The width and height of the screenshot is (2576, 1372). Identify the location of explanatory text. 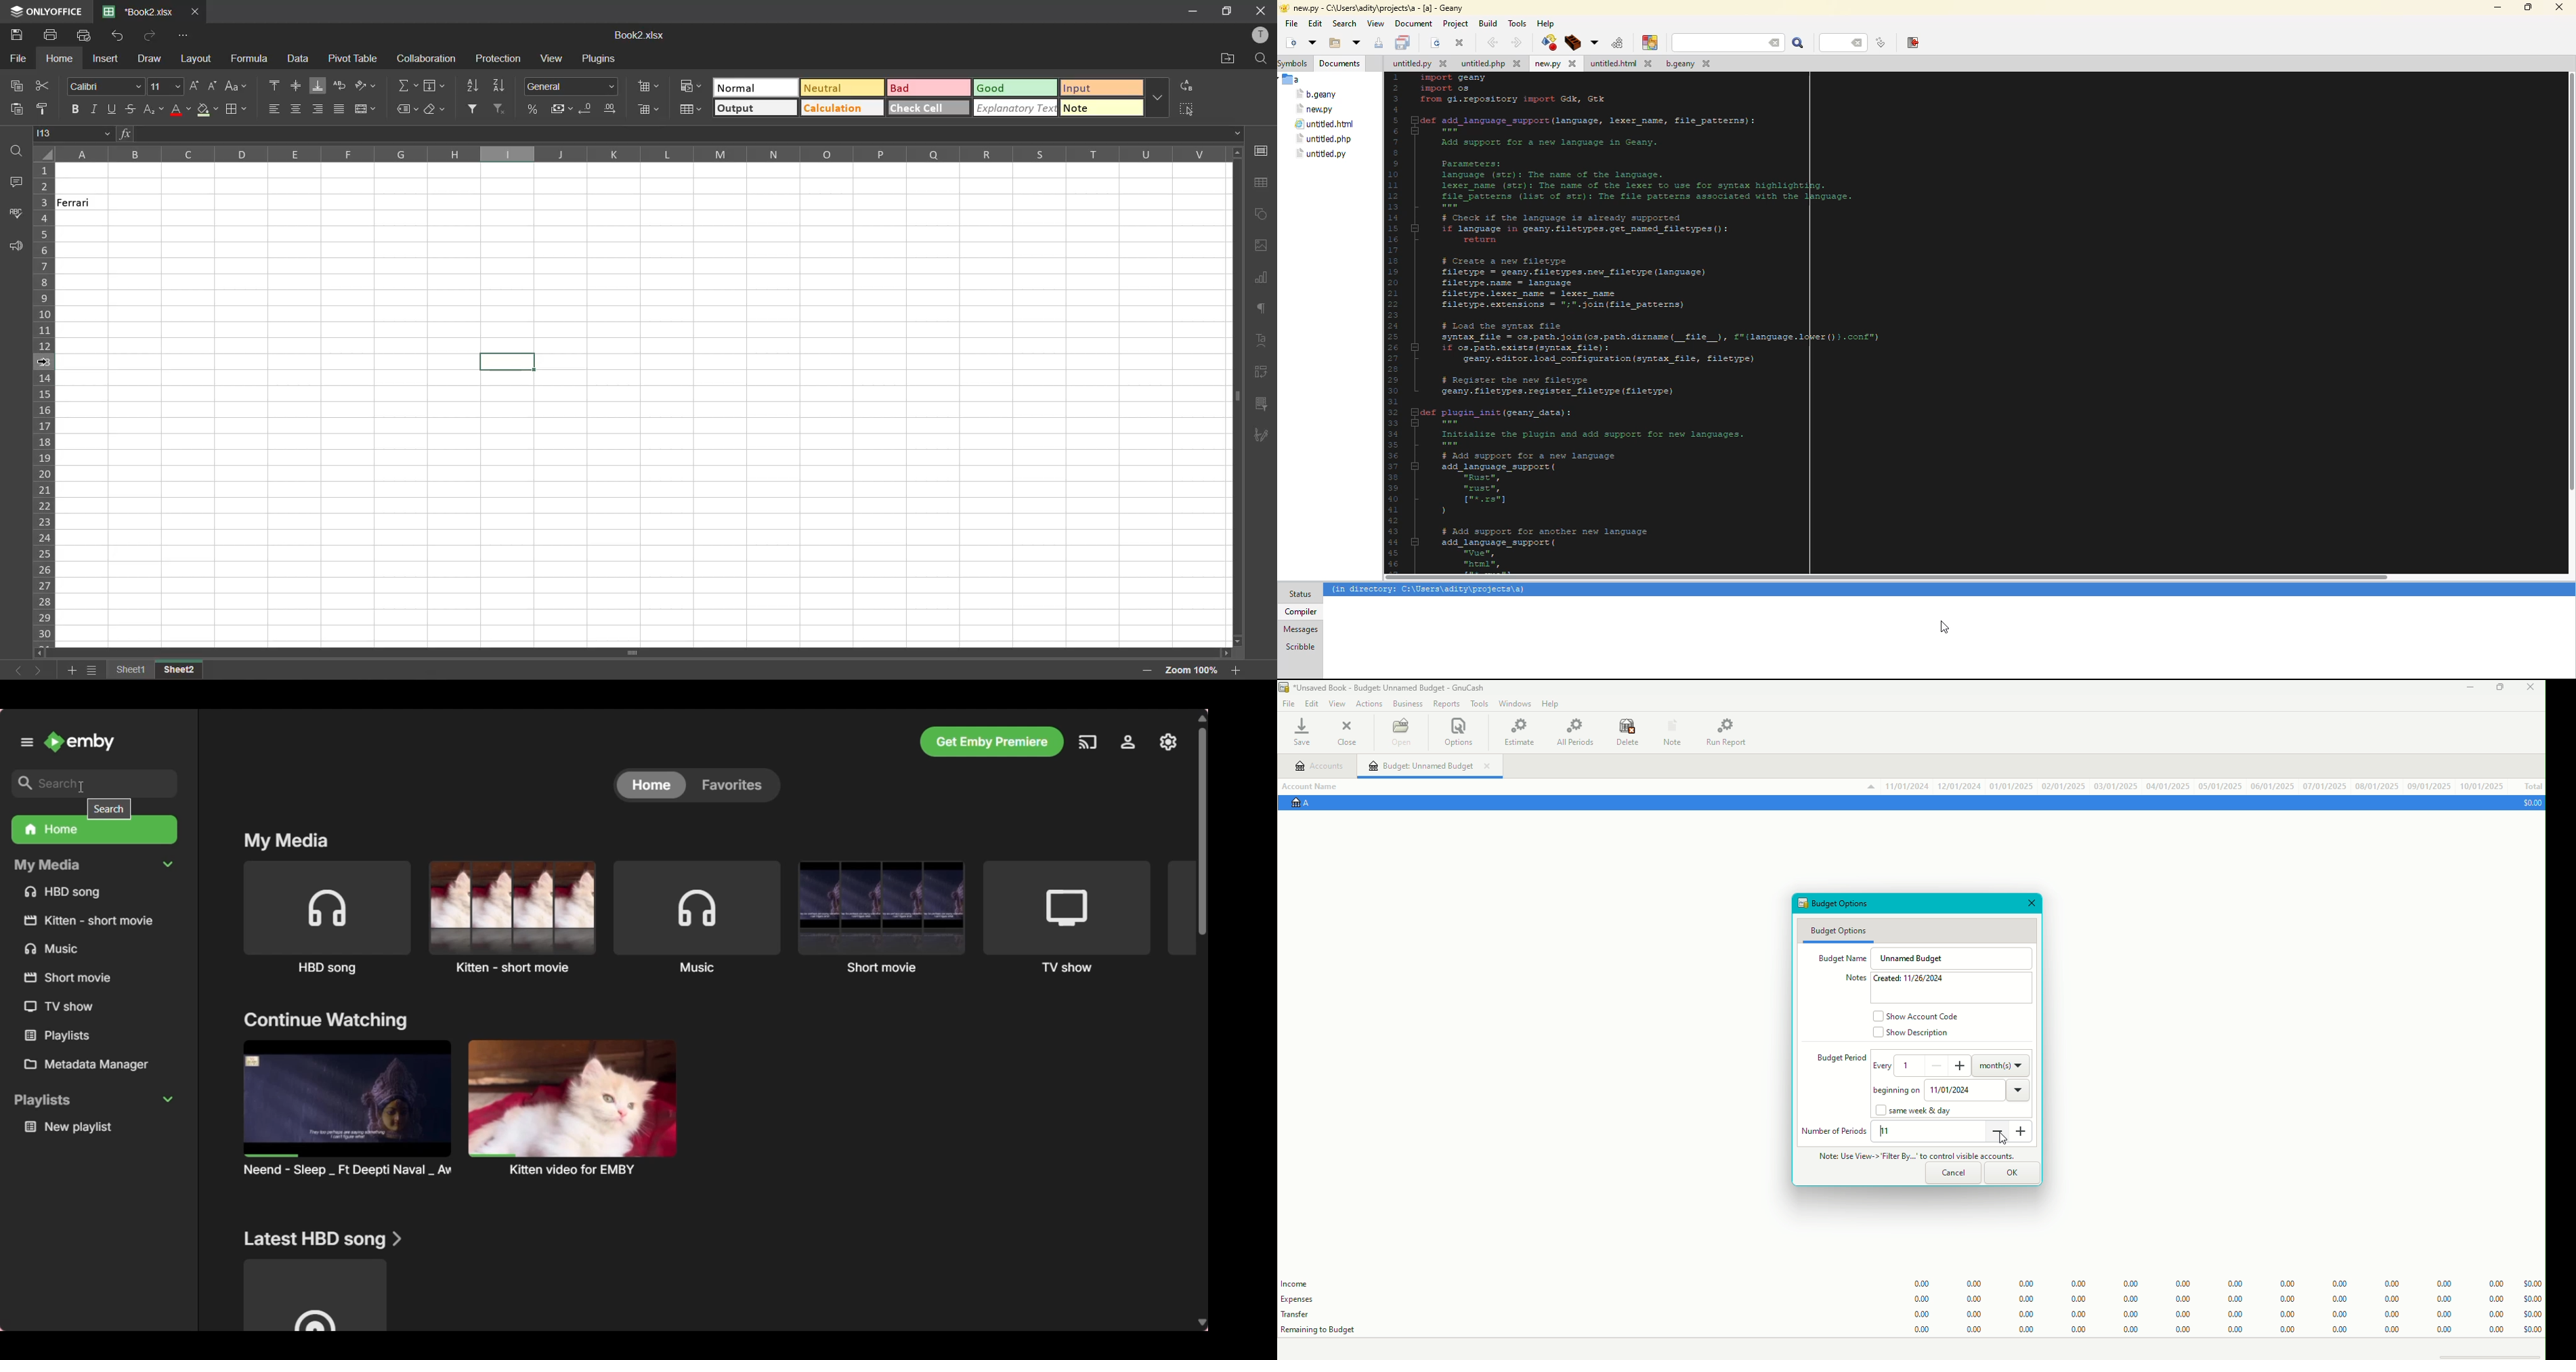
(1017, 108).